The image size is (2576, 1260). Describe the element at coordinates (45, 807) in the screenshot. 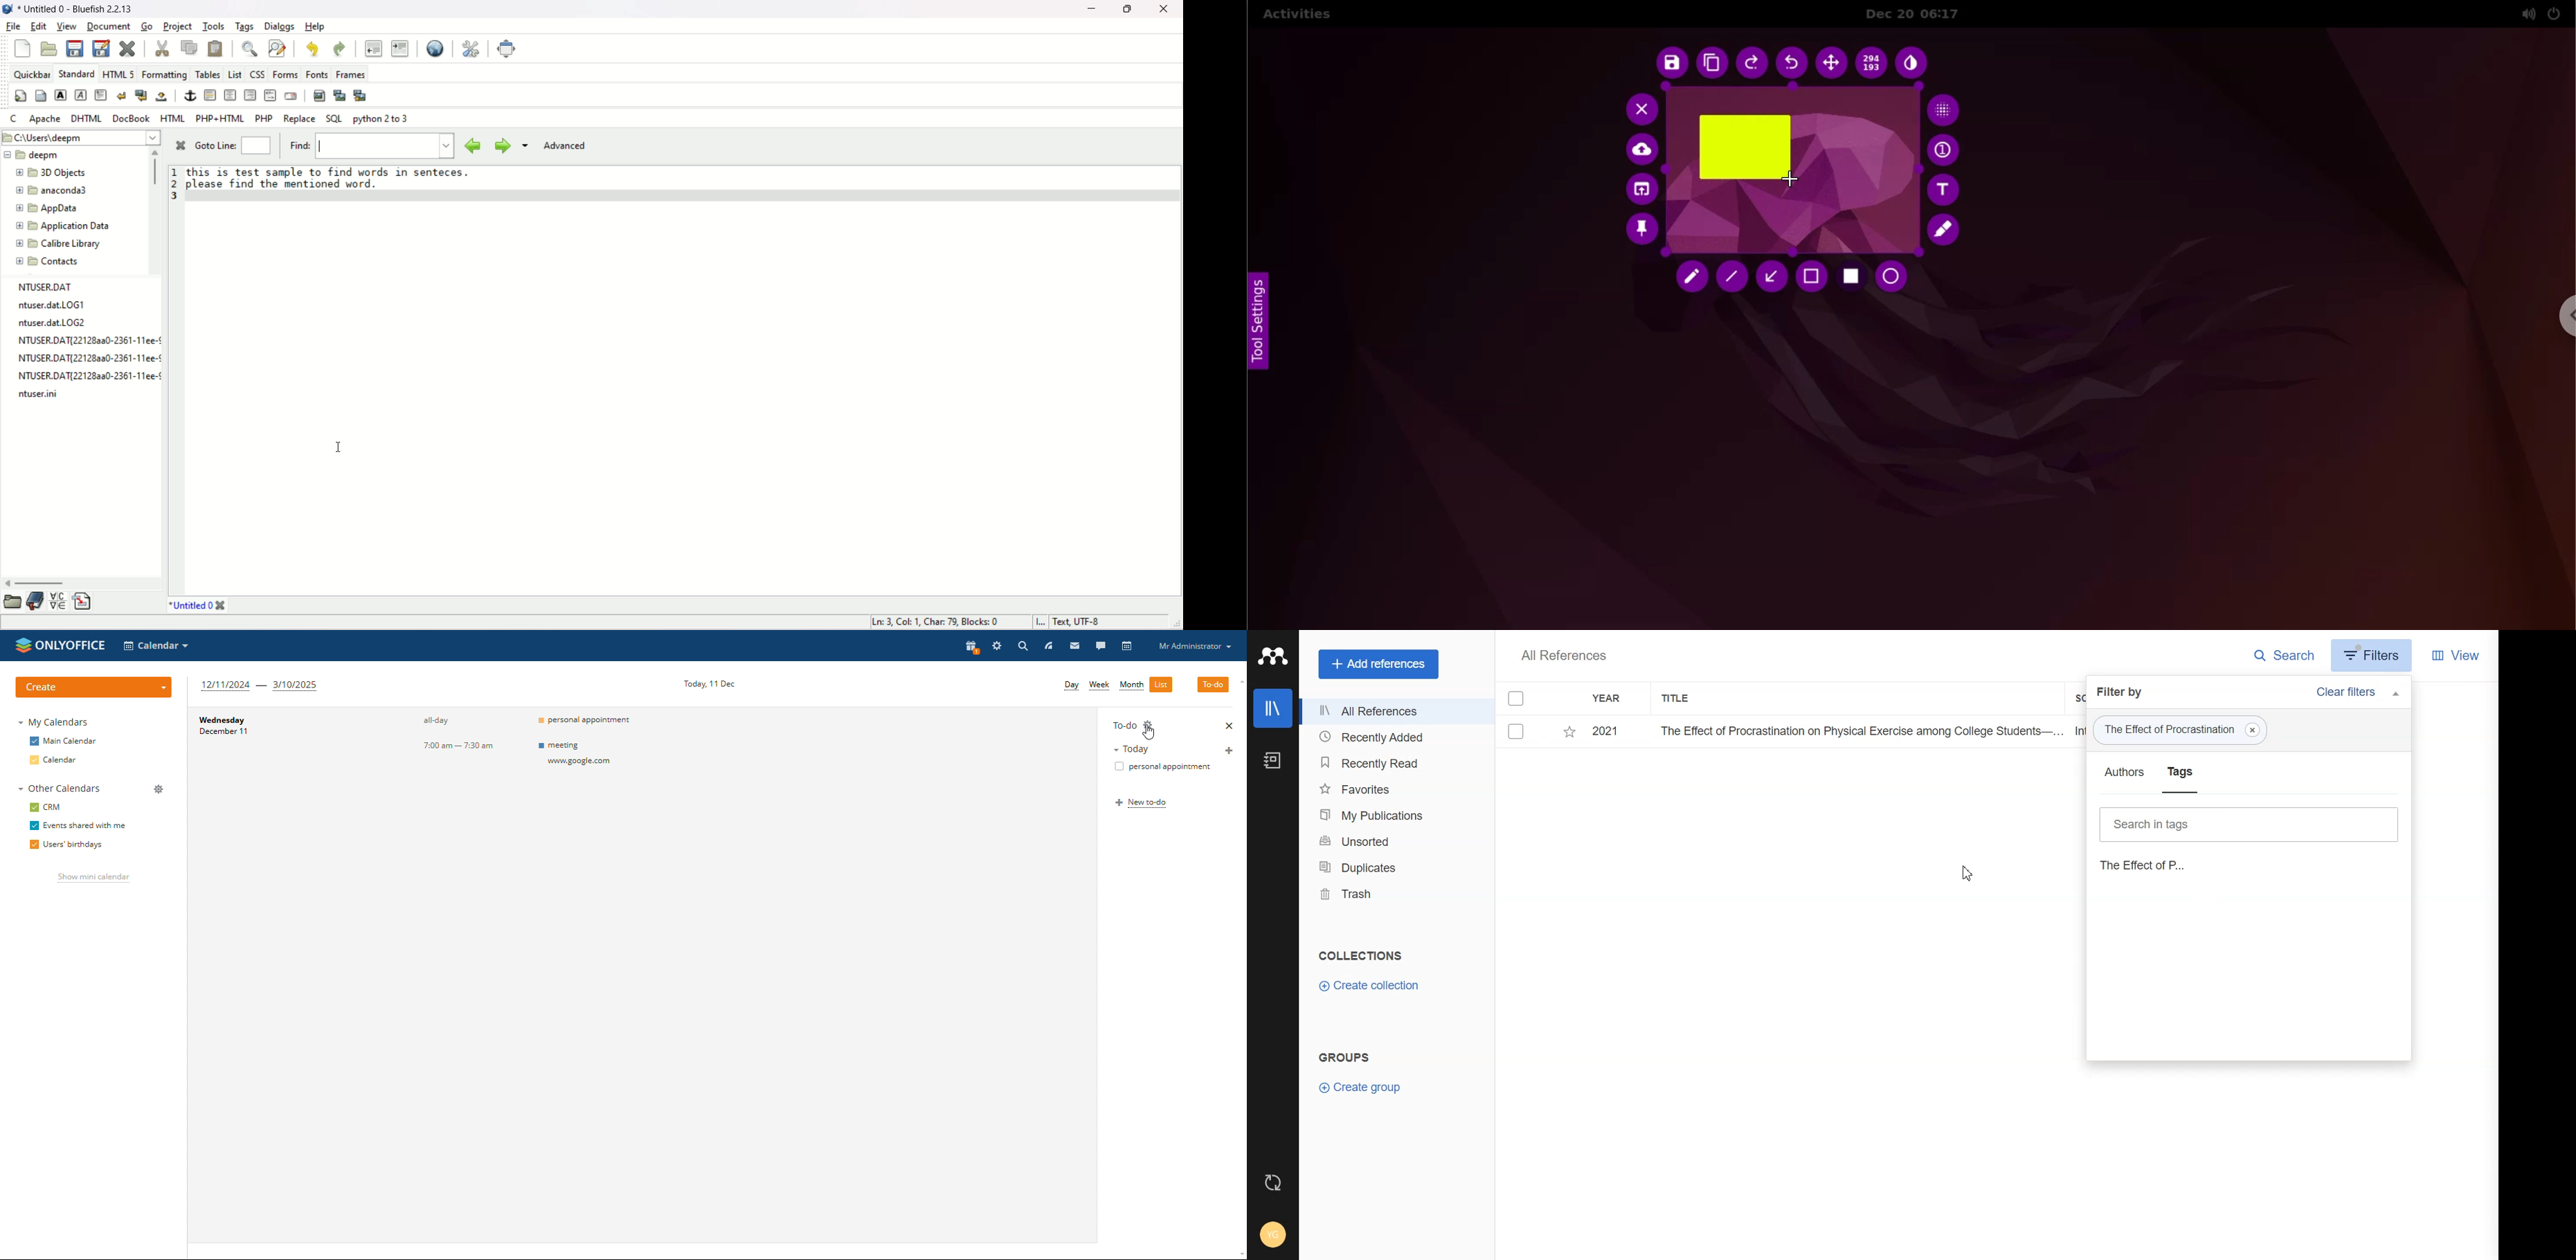

I see `crm` at that location.